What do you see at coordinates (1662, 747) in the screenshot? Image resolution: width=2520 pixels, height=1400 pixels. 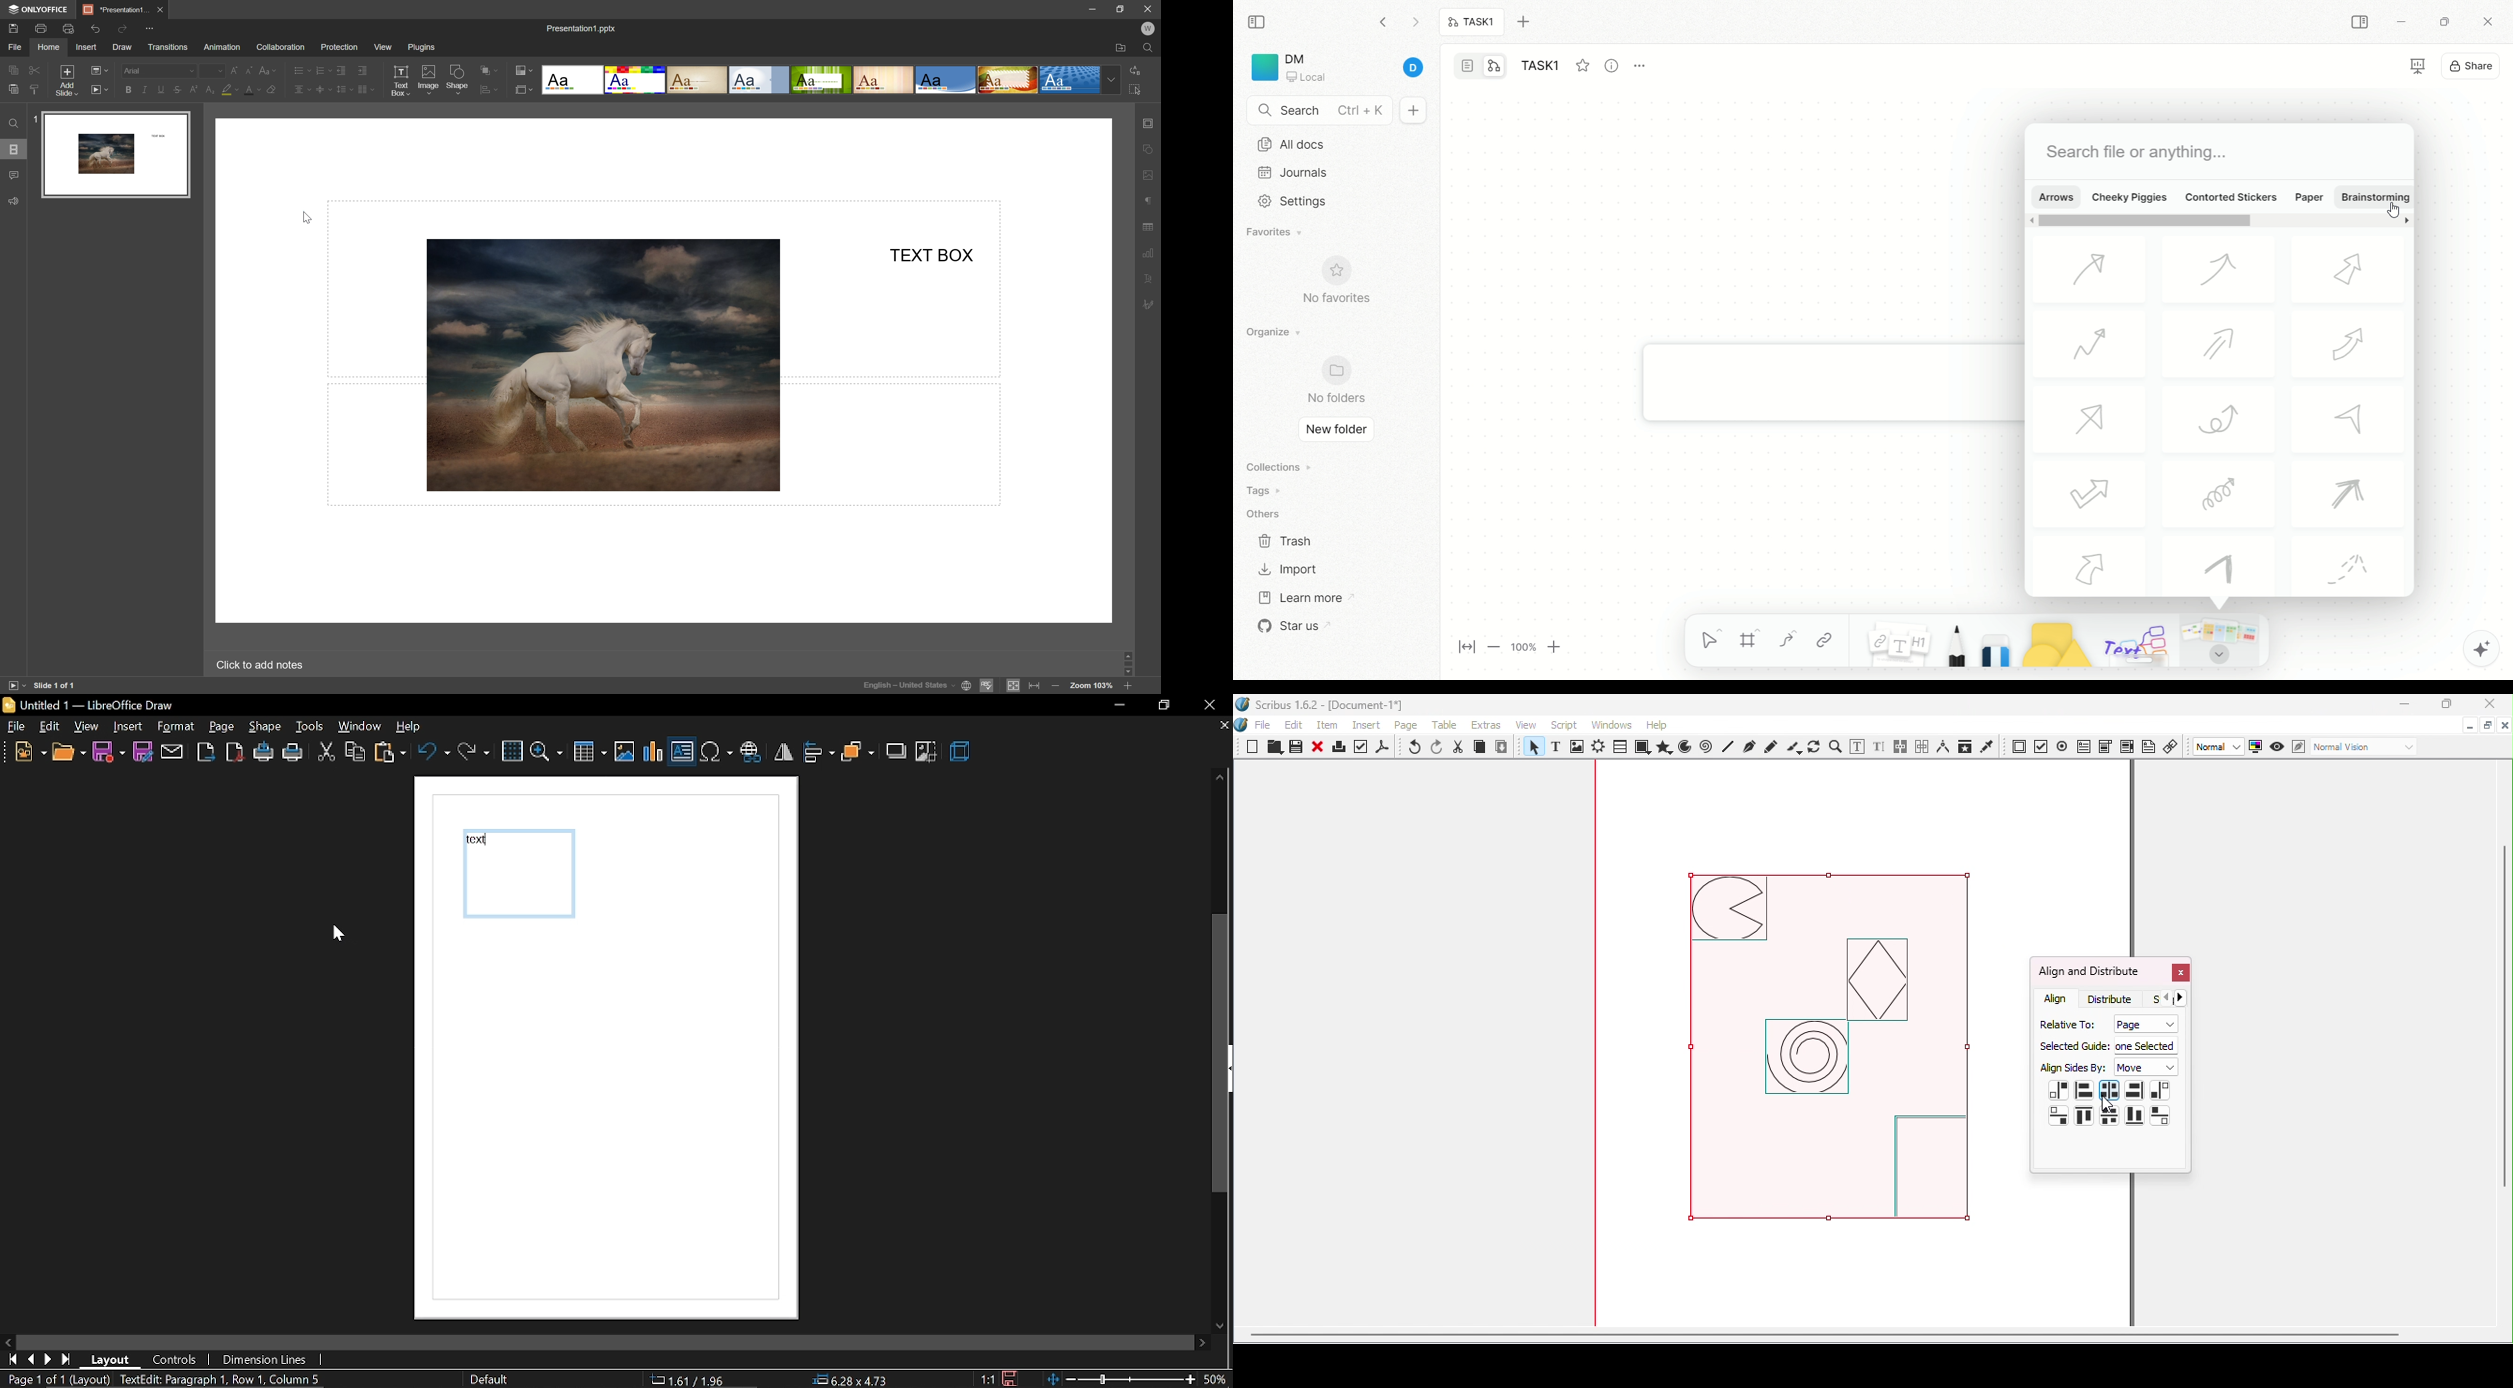 I see `Polygon` at bounding box center [1662, 747].